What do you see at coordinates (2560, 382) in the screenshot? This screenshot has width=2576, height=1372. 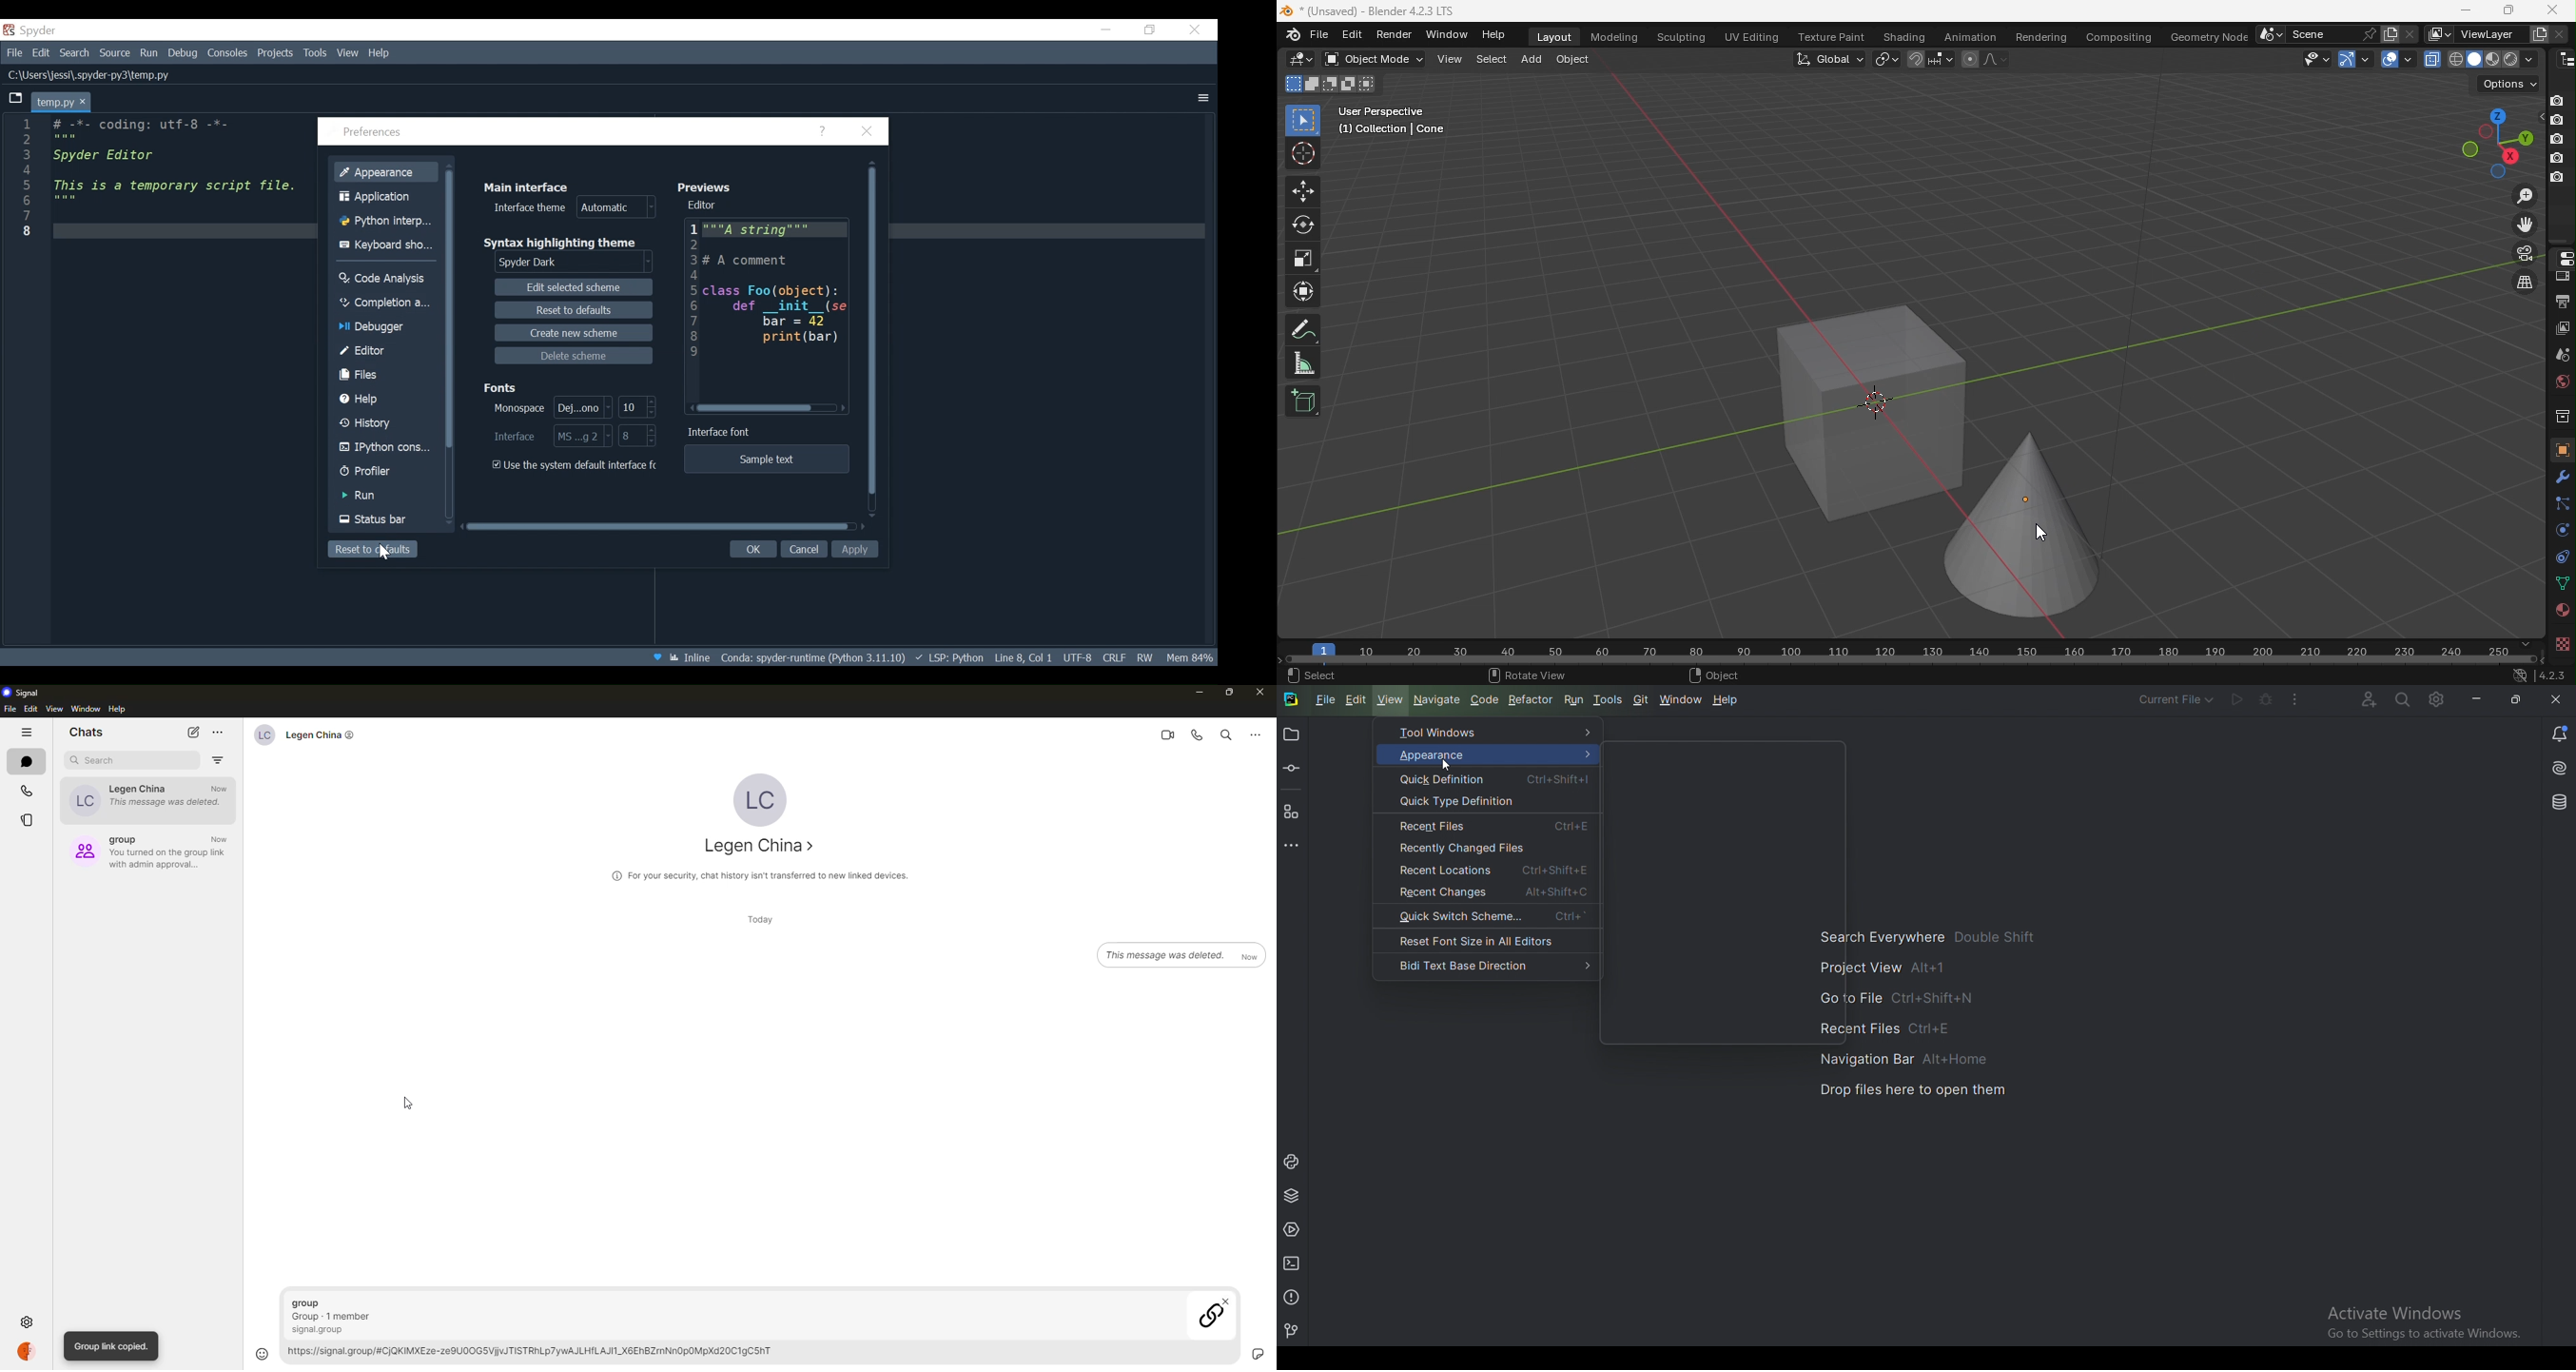 I see `World` at bounding box center [2560, 382].